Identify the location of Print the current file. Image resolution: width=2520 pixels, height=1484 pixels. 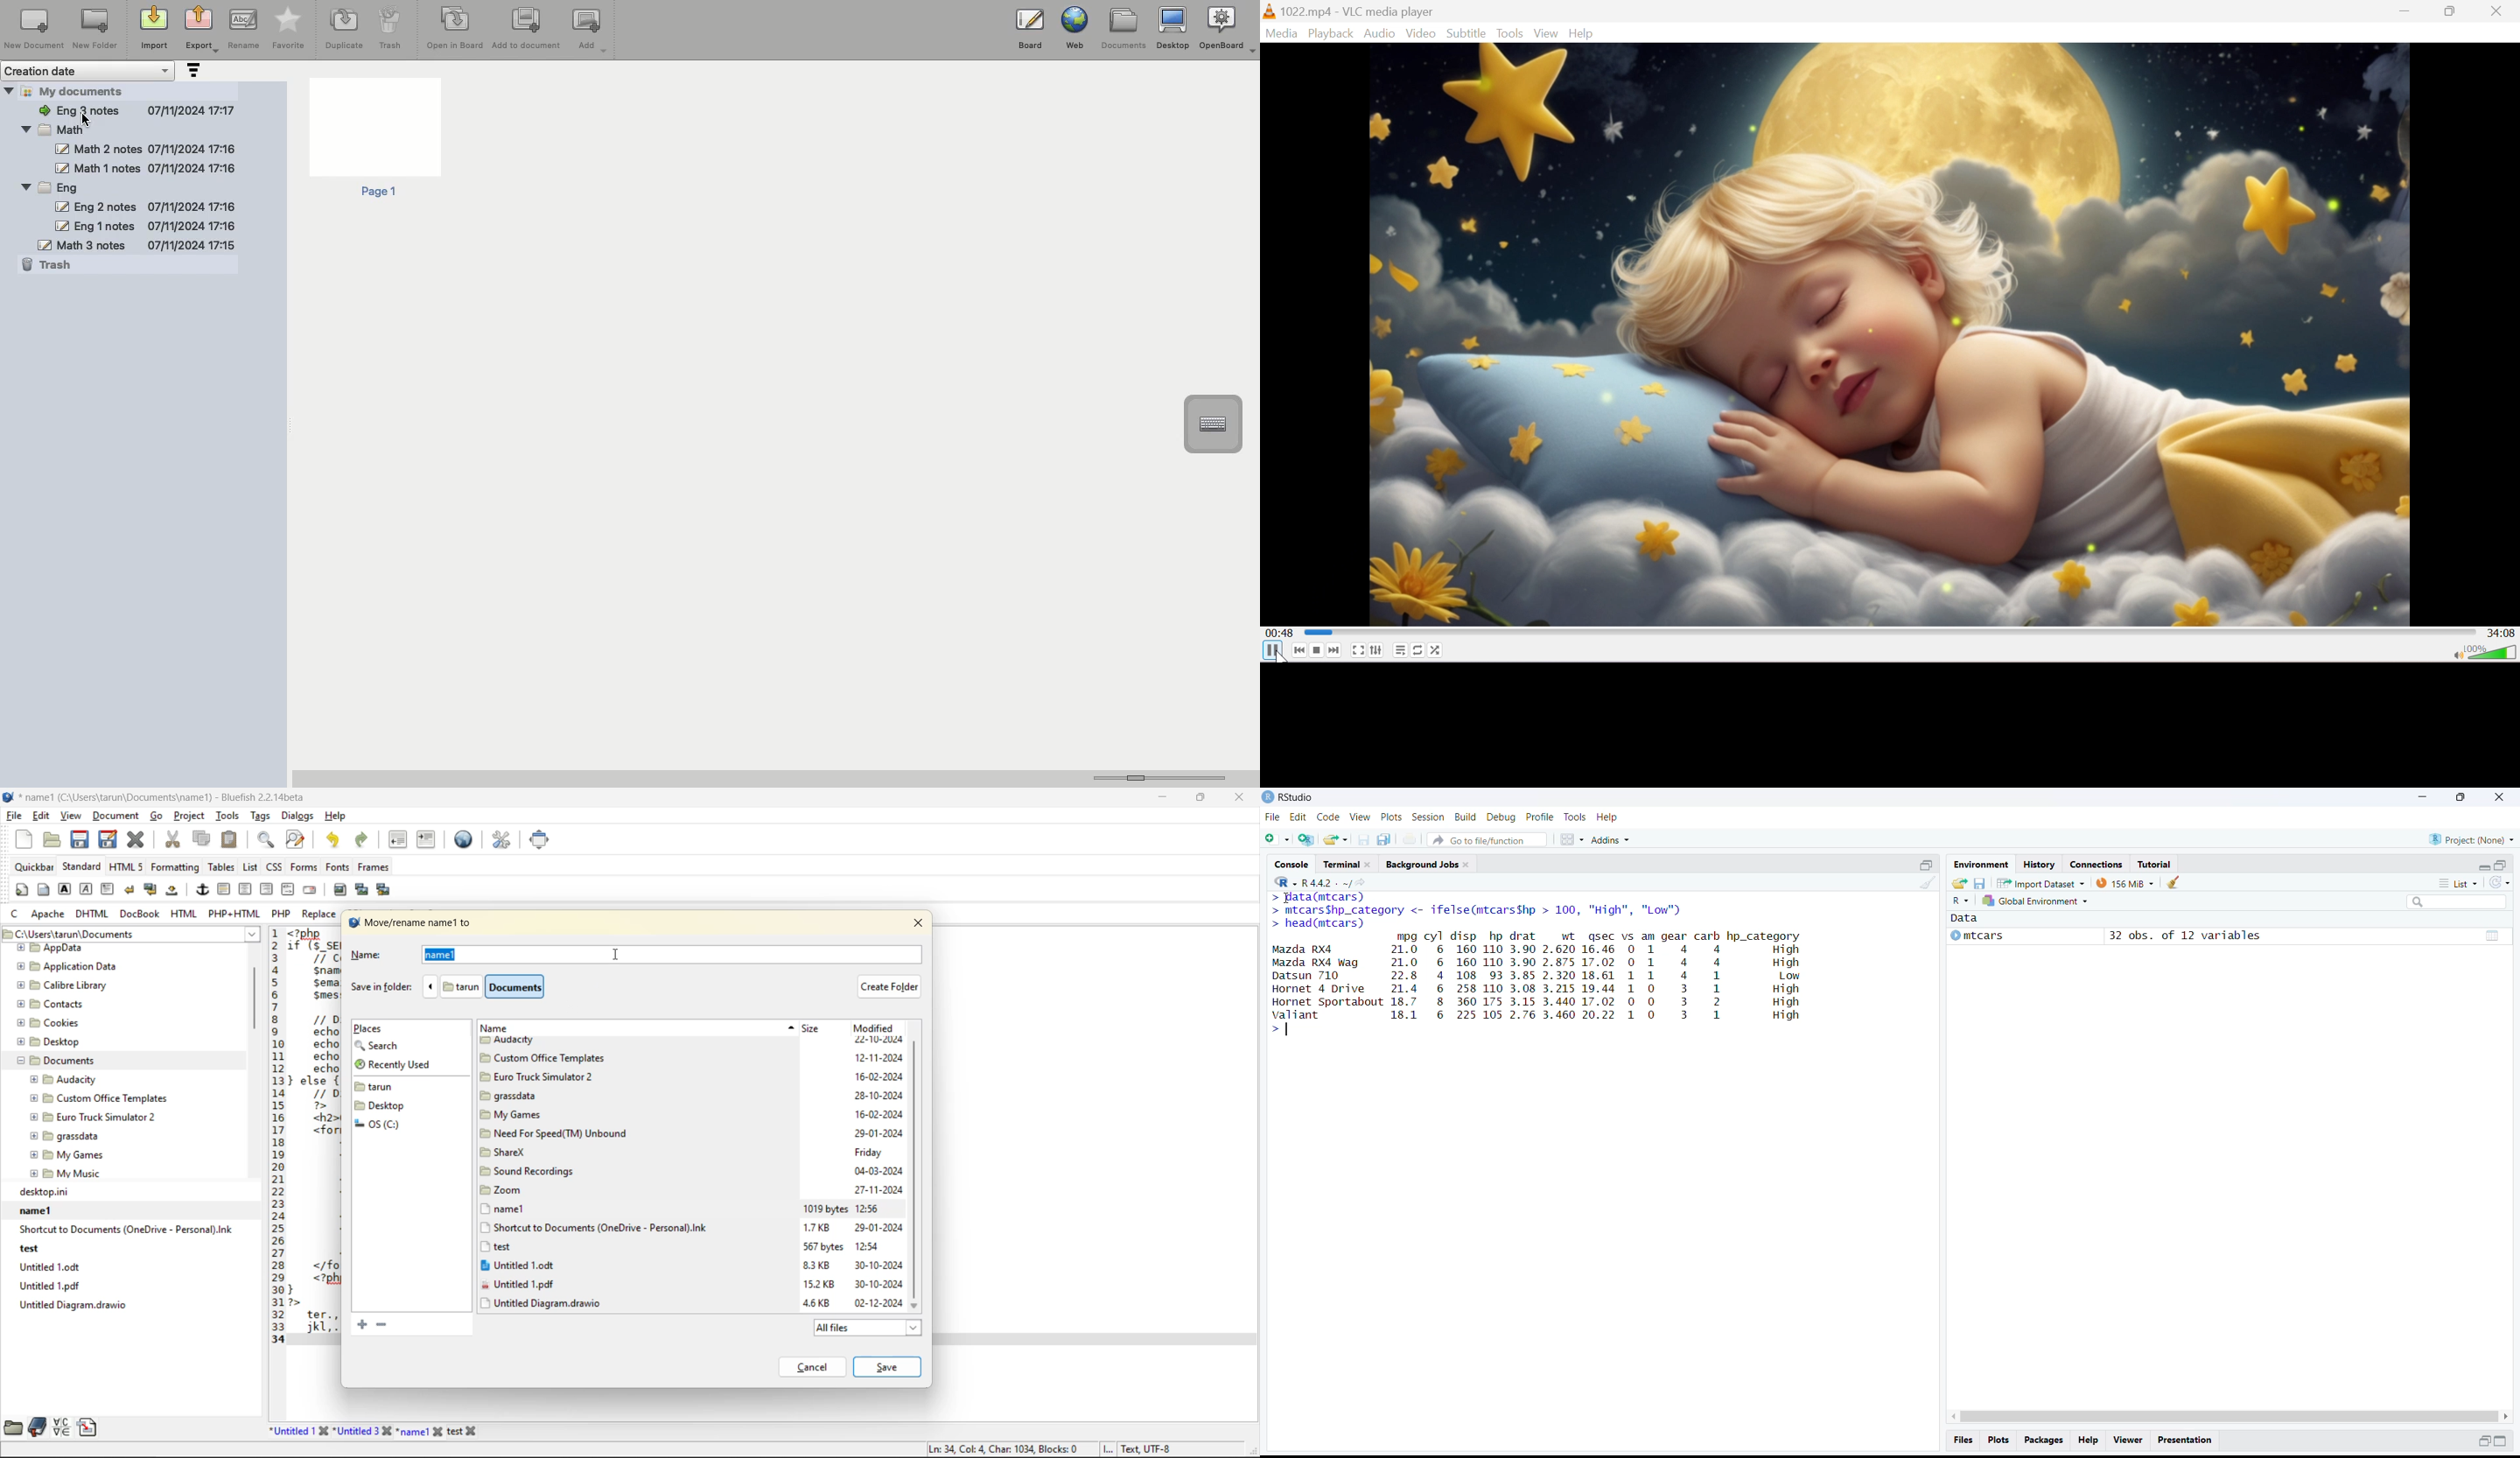
(1410, 841).